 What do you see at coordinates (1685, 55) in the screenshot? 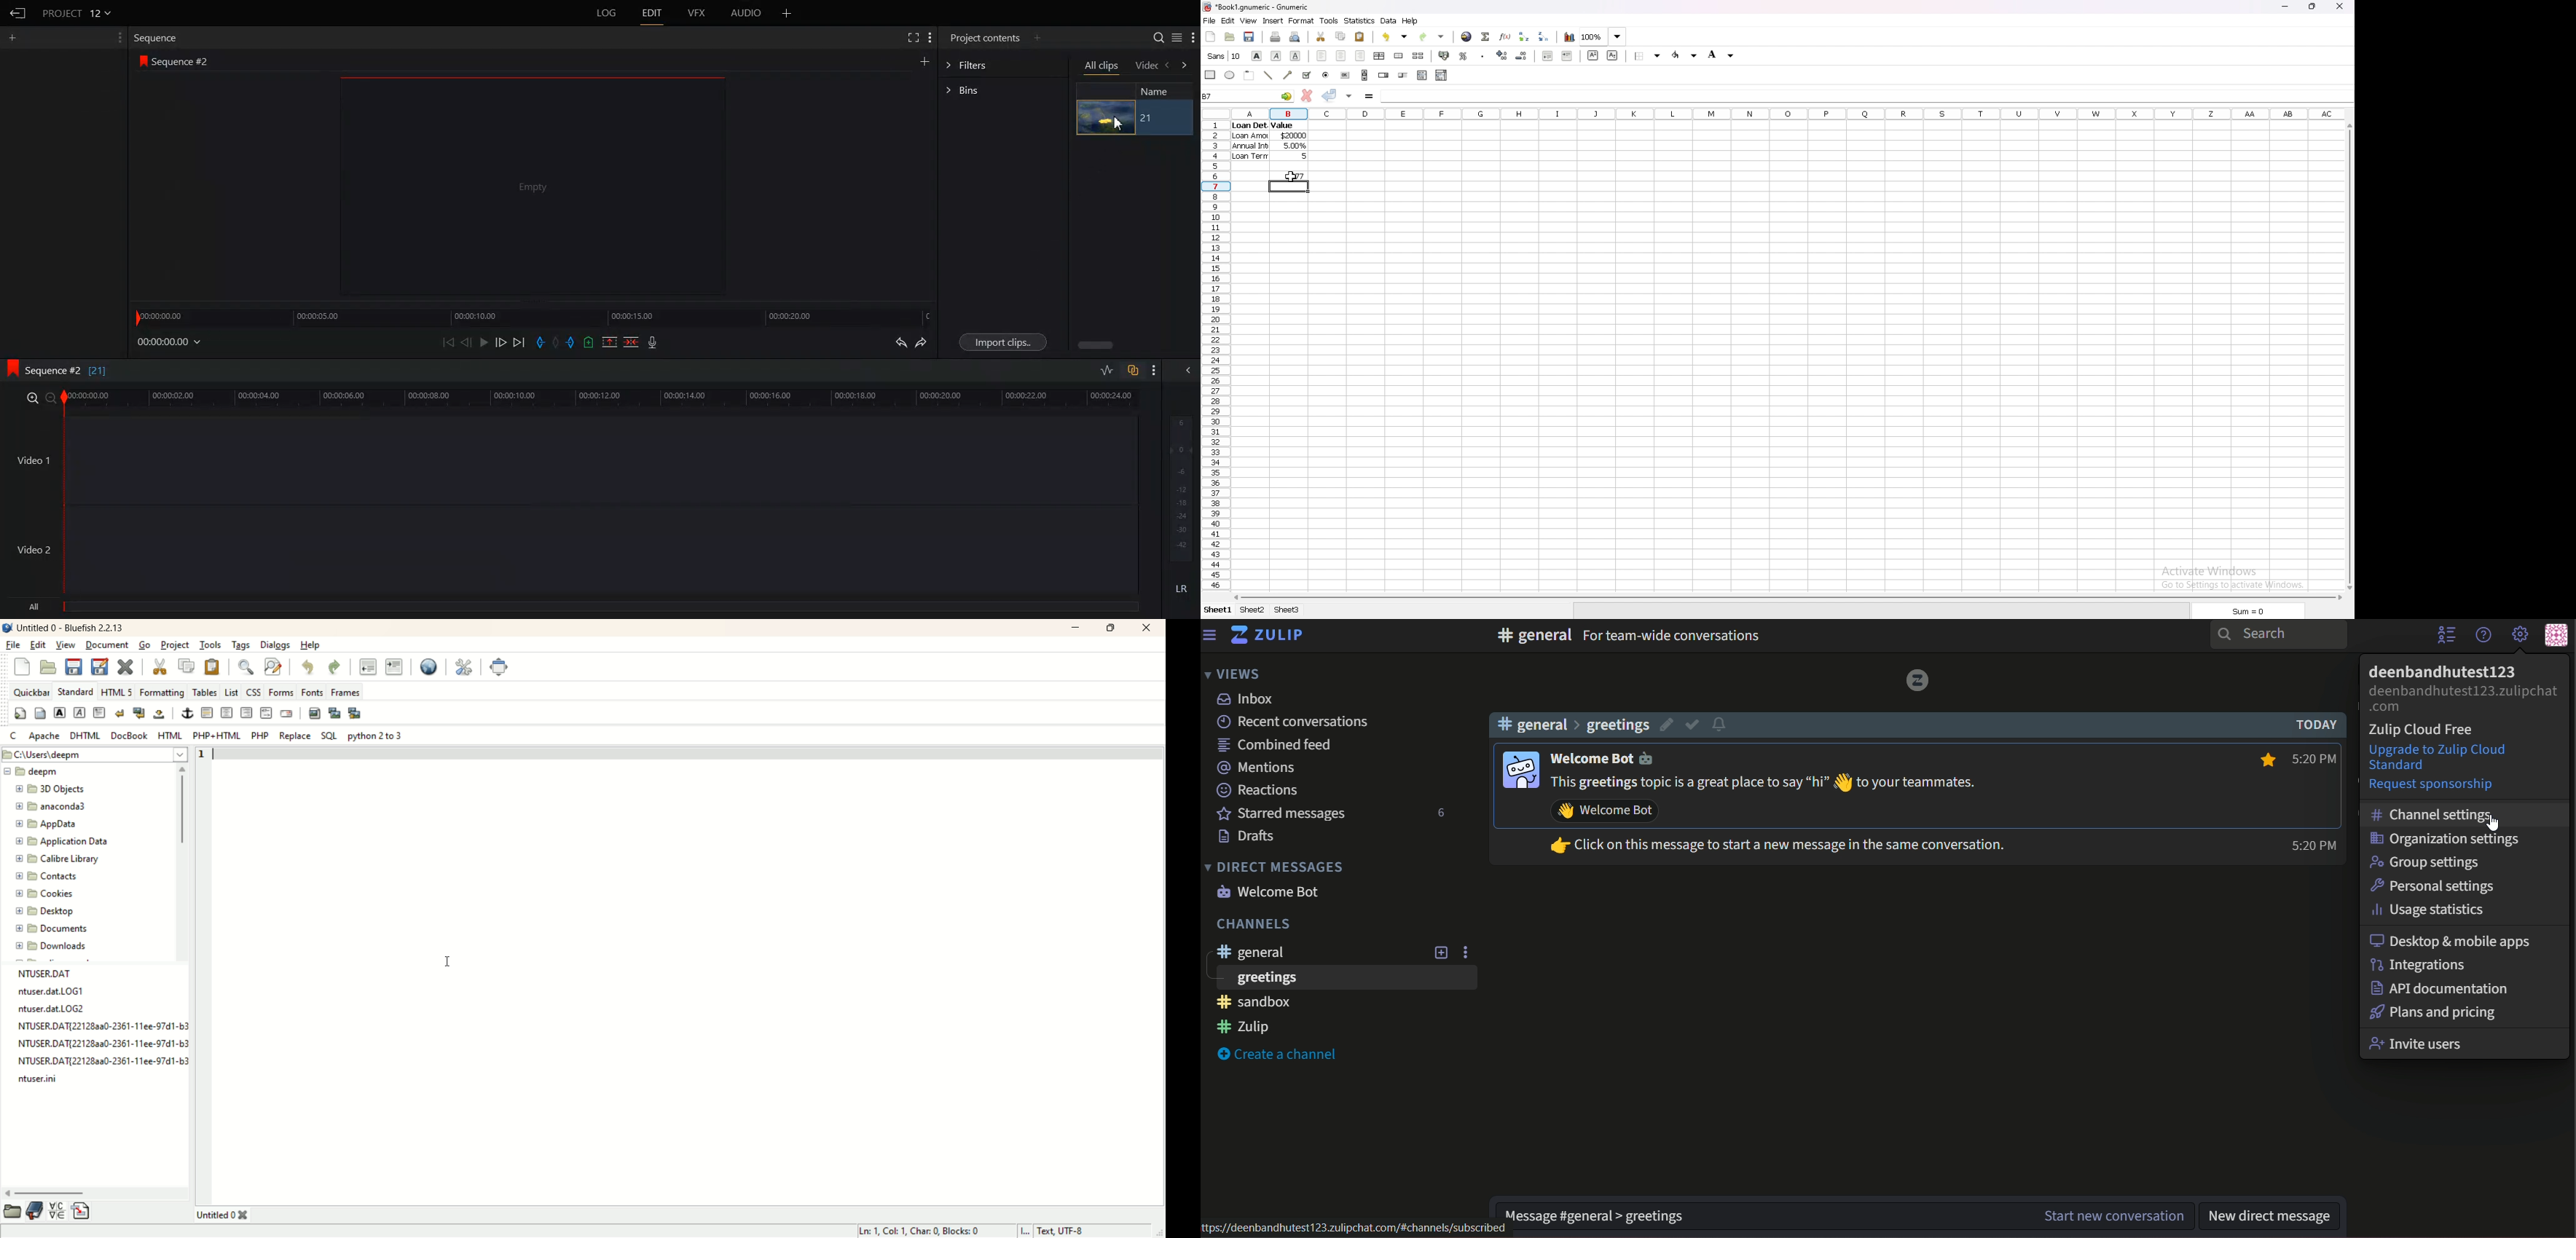
I see `foreground` at bounding box center [1685, 55].